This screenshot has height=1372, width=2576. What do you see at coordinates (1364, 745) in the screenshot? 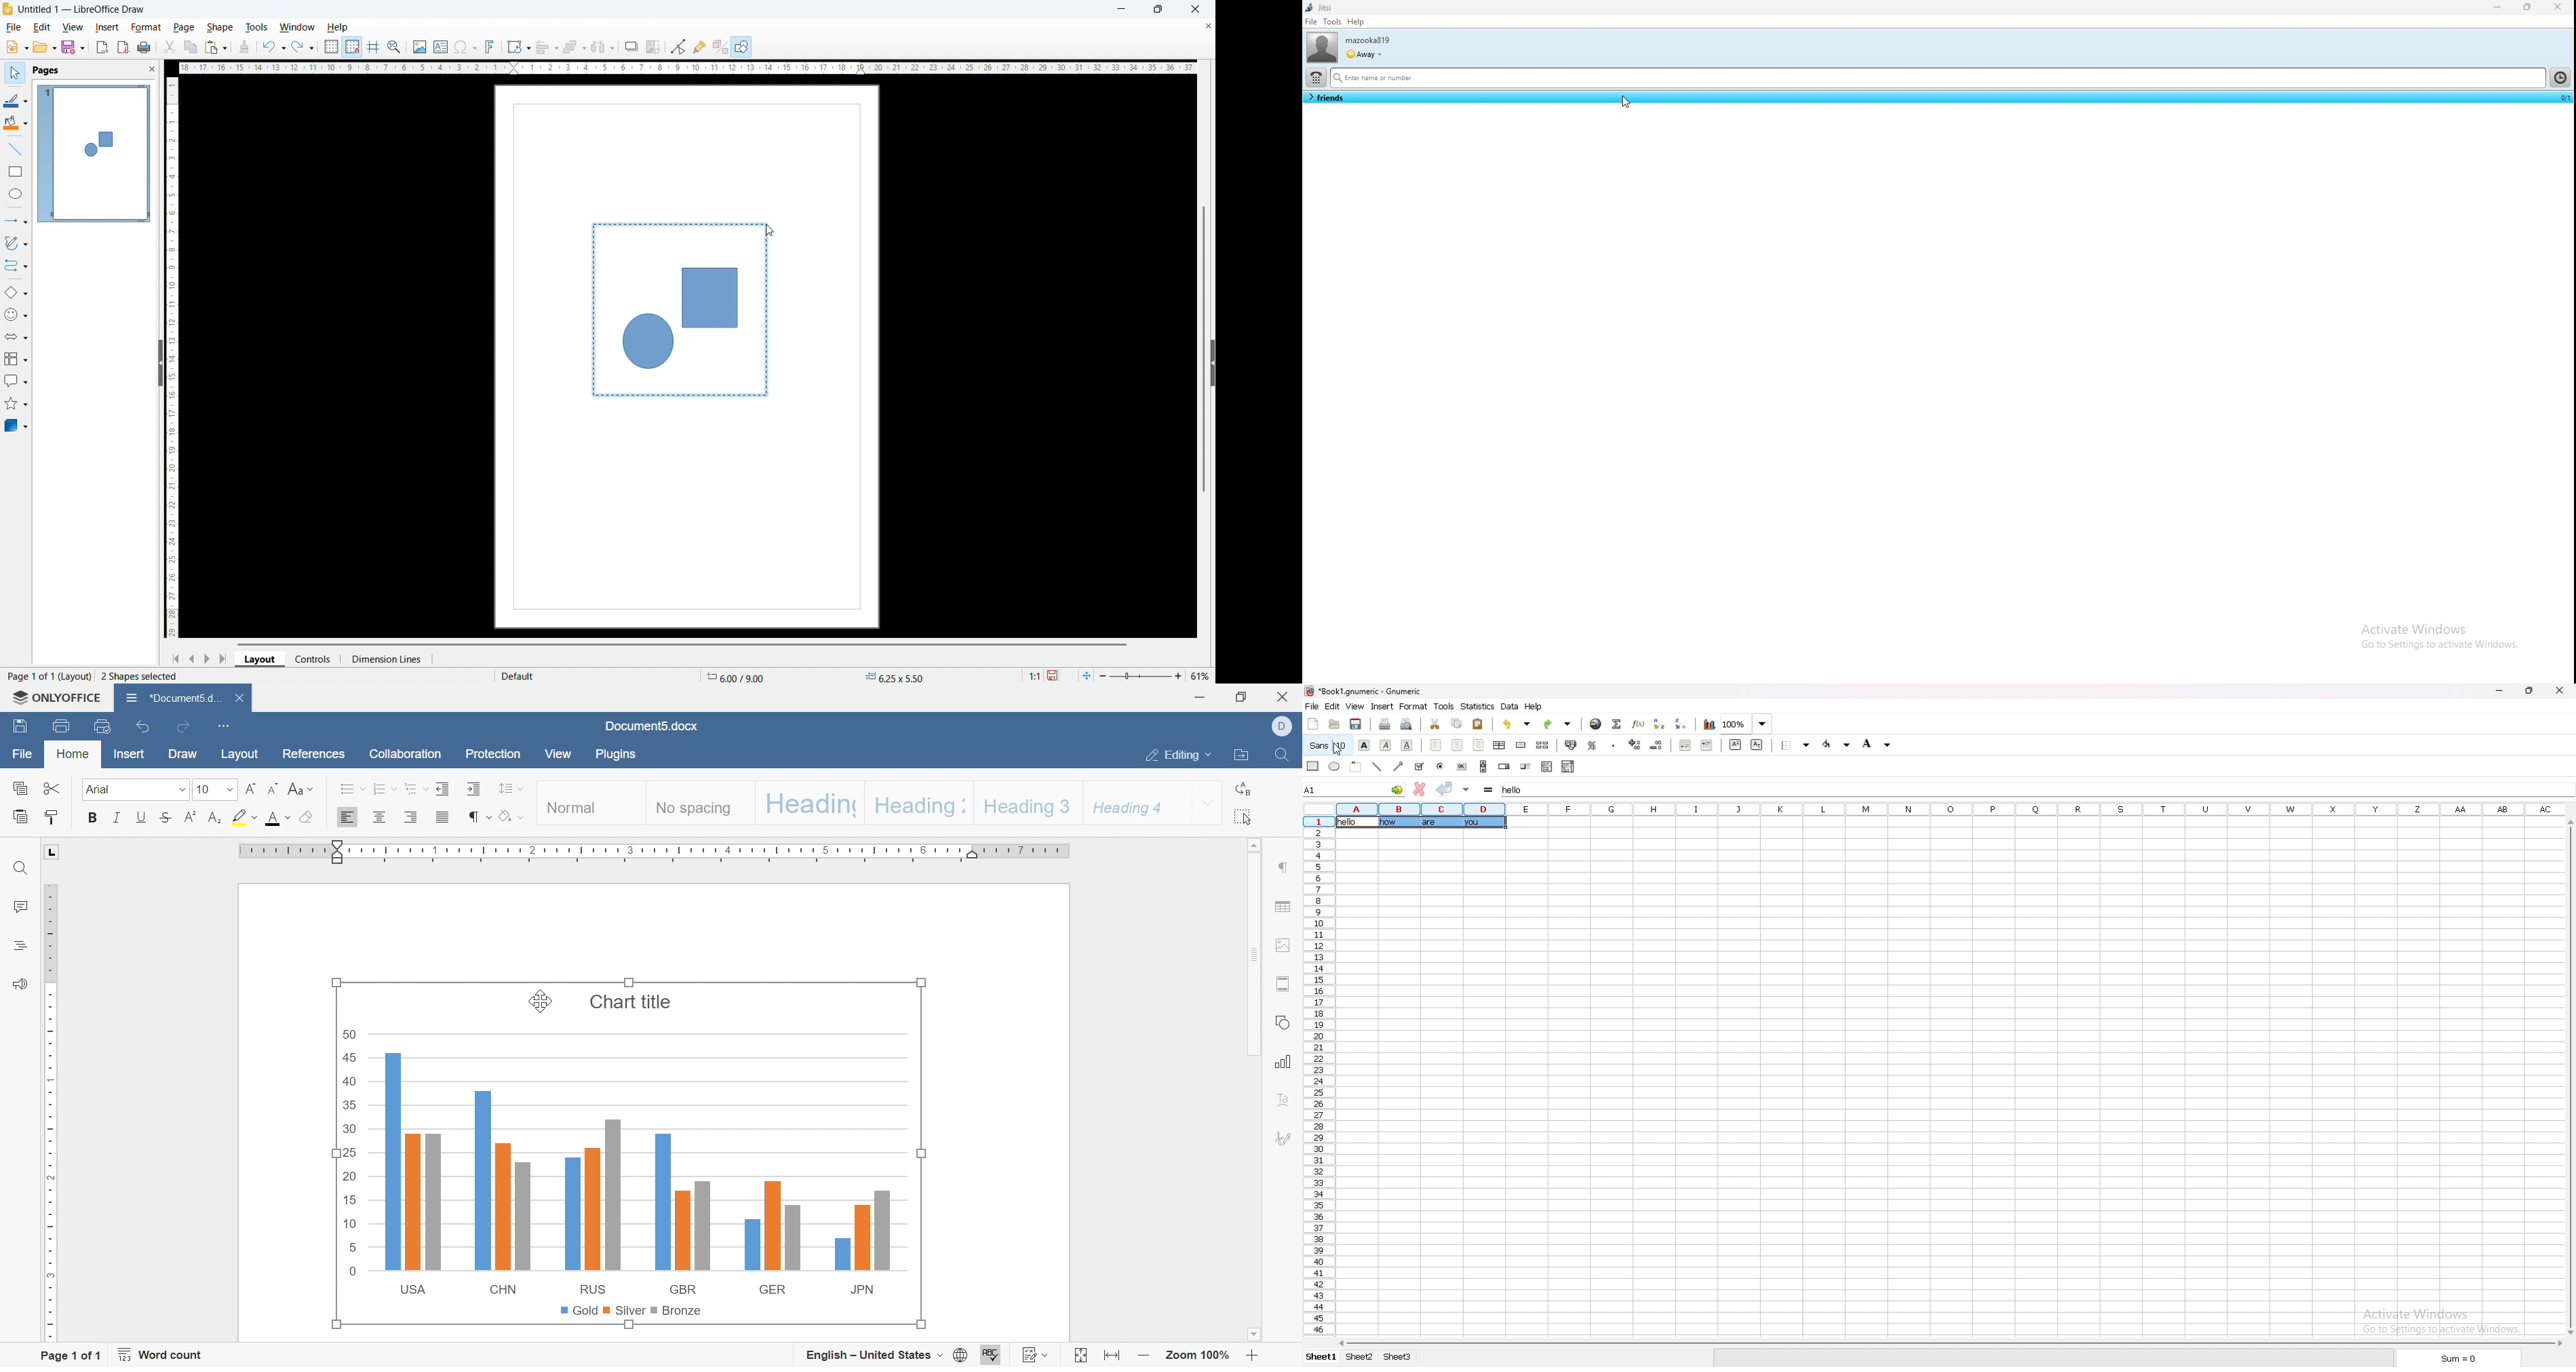
I see `bold` at bounding box center [1364, 745].